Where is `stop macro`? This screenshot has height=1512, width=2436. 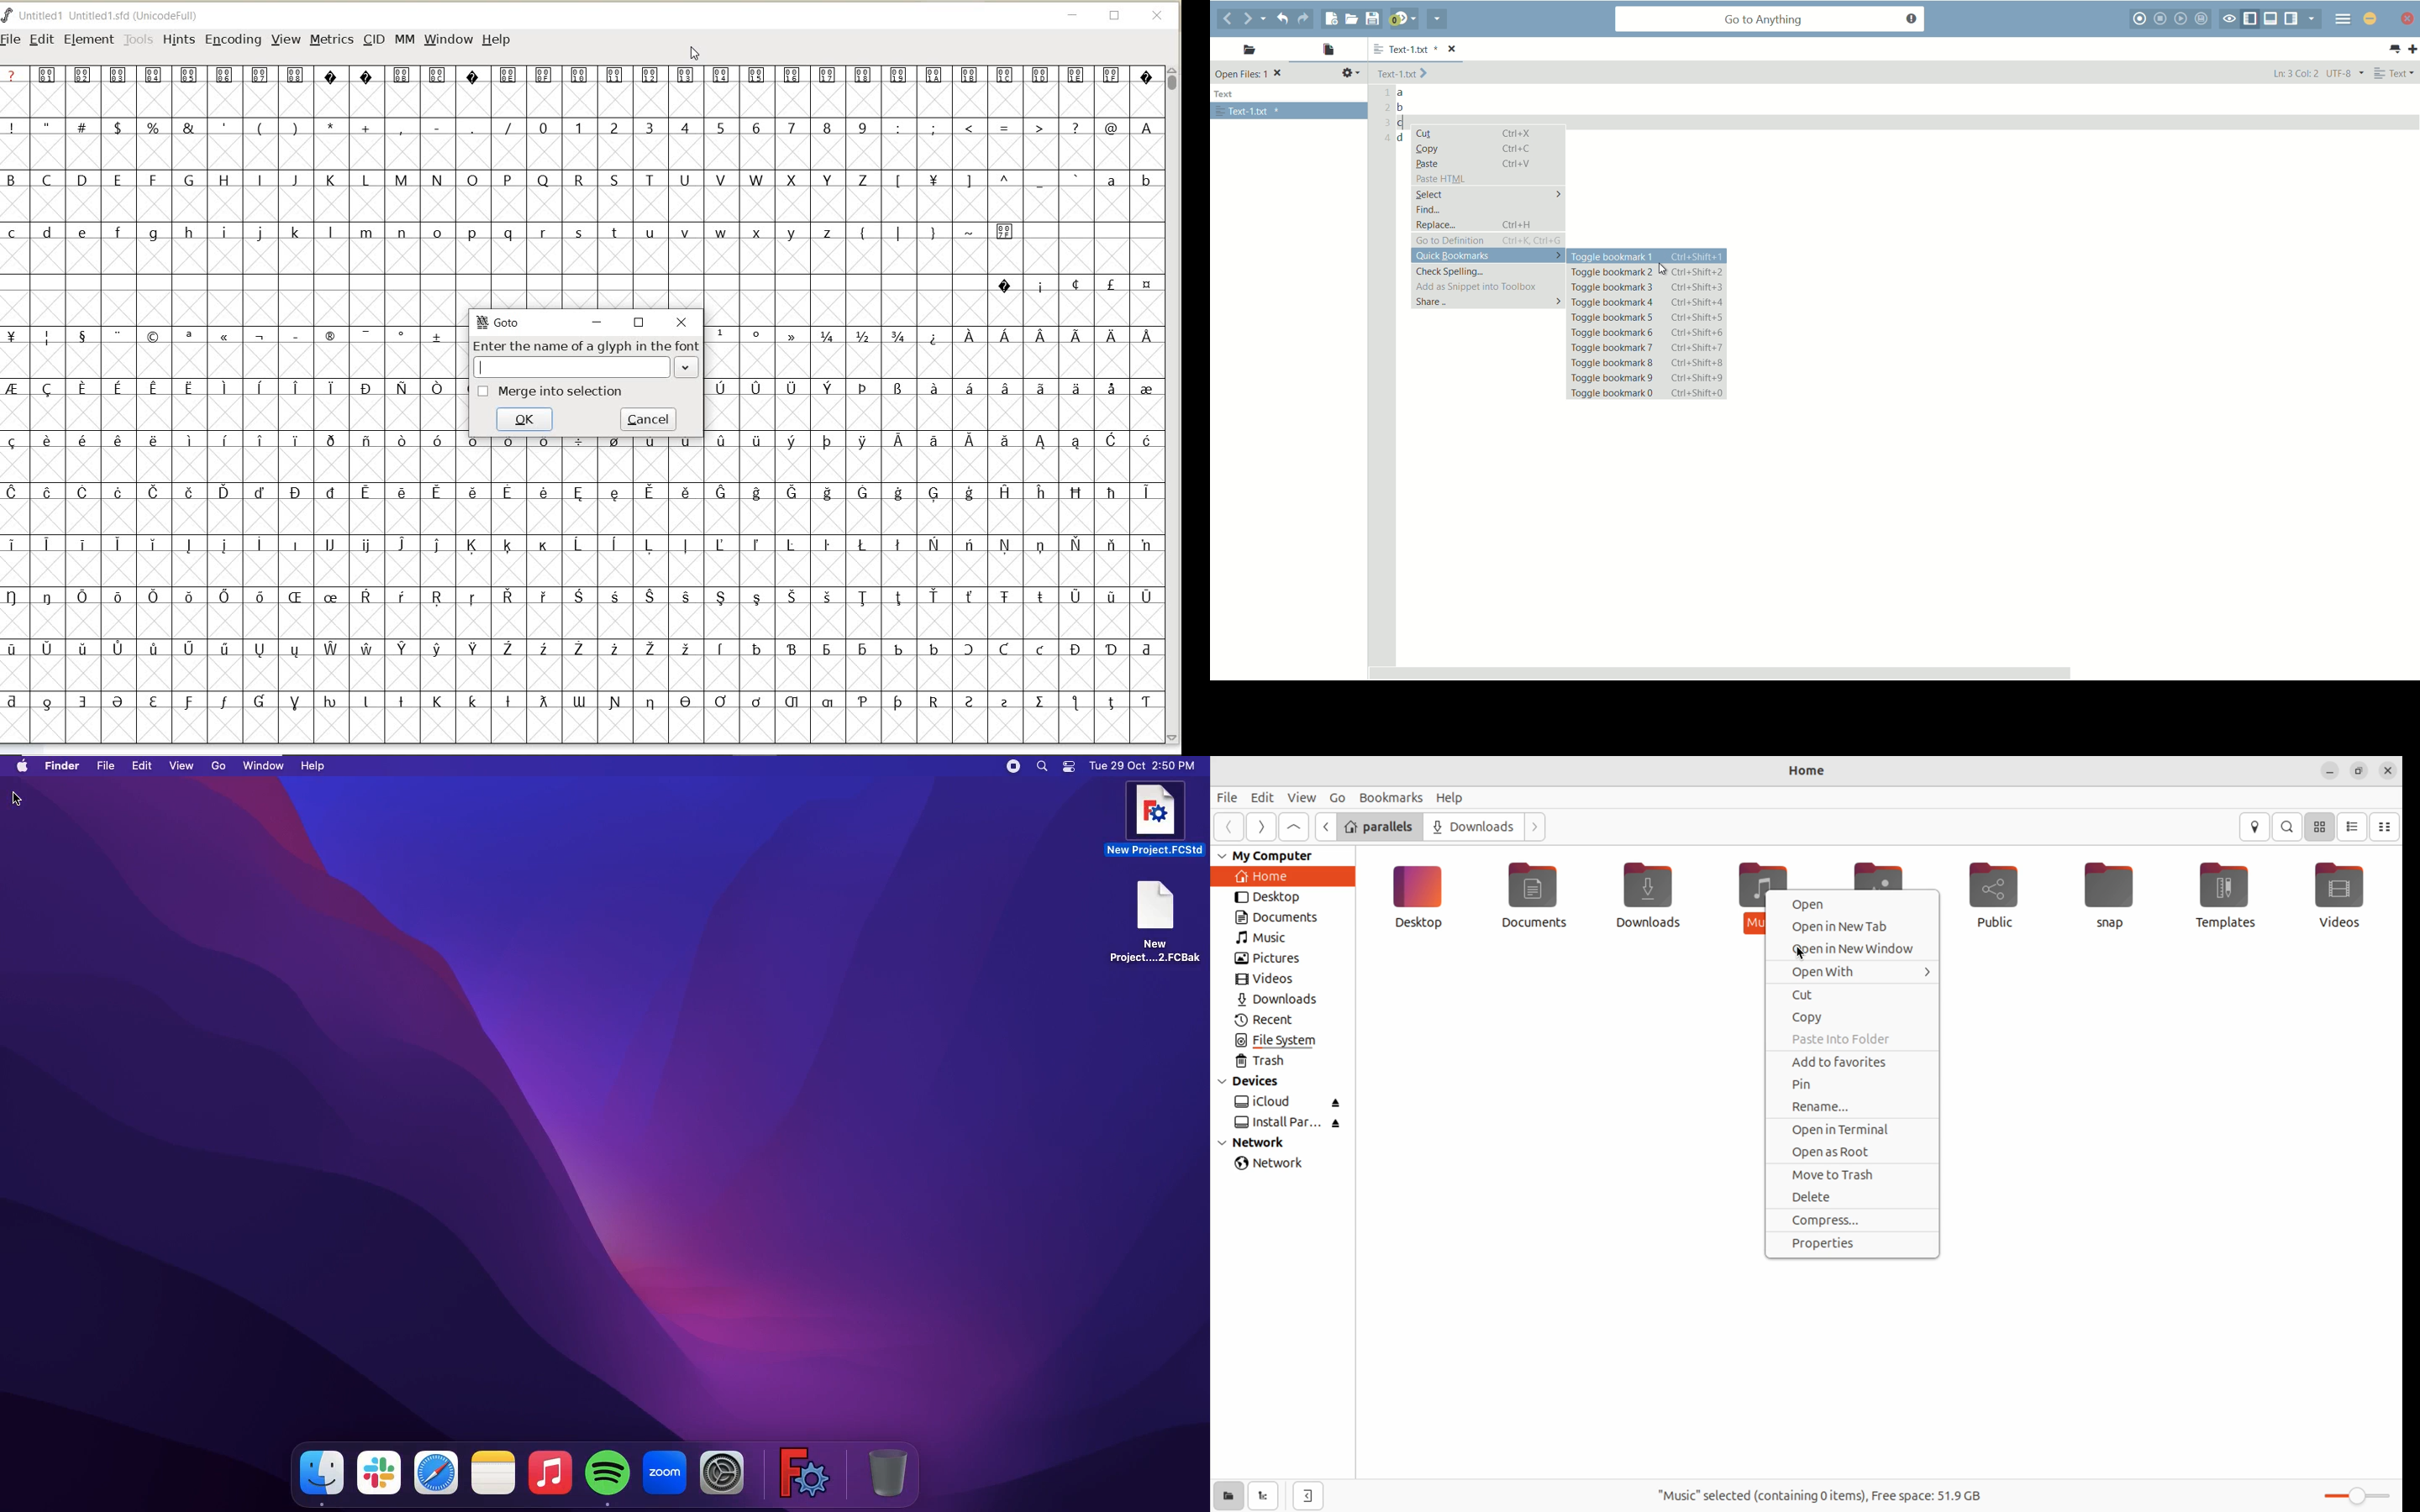 stop macro is located at coordinates (2162, 18).